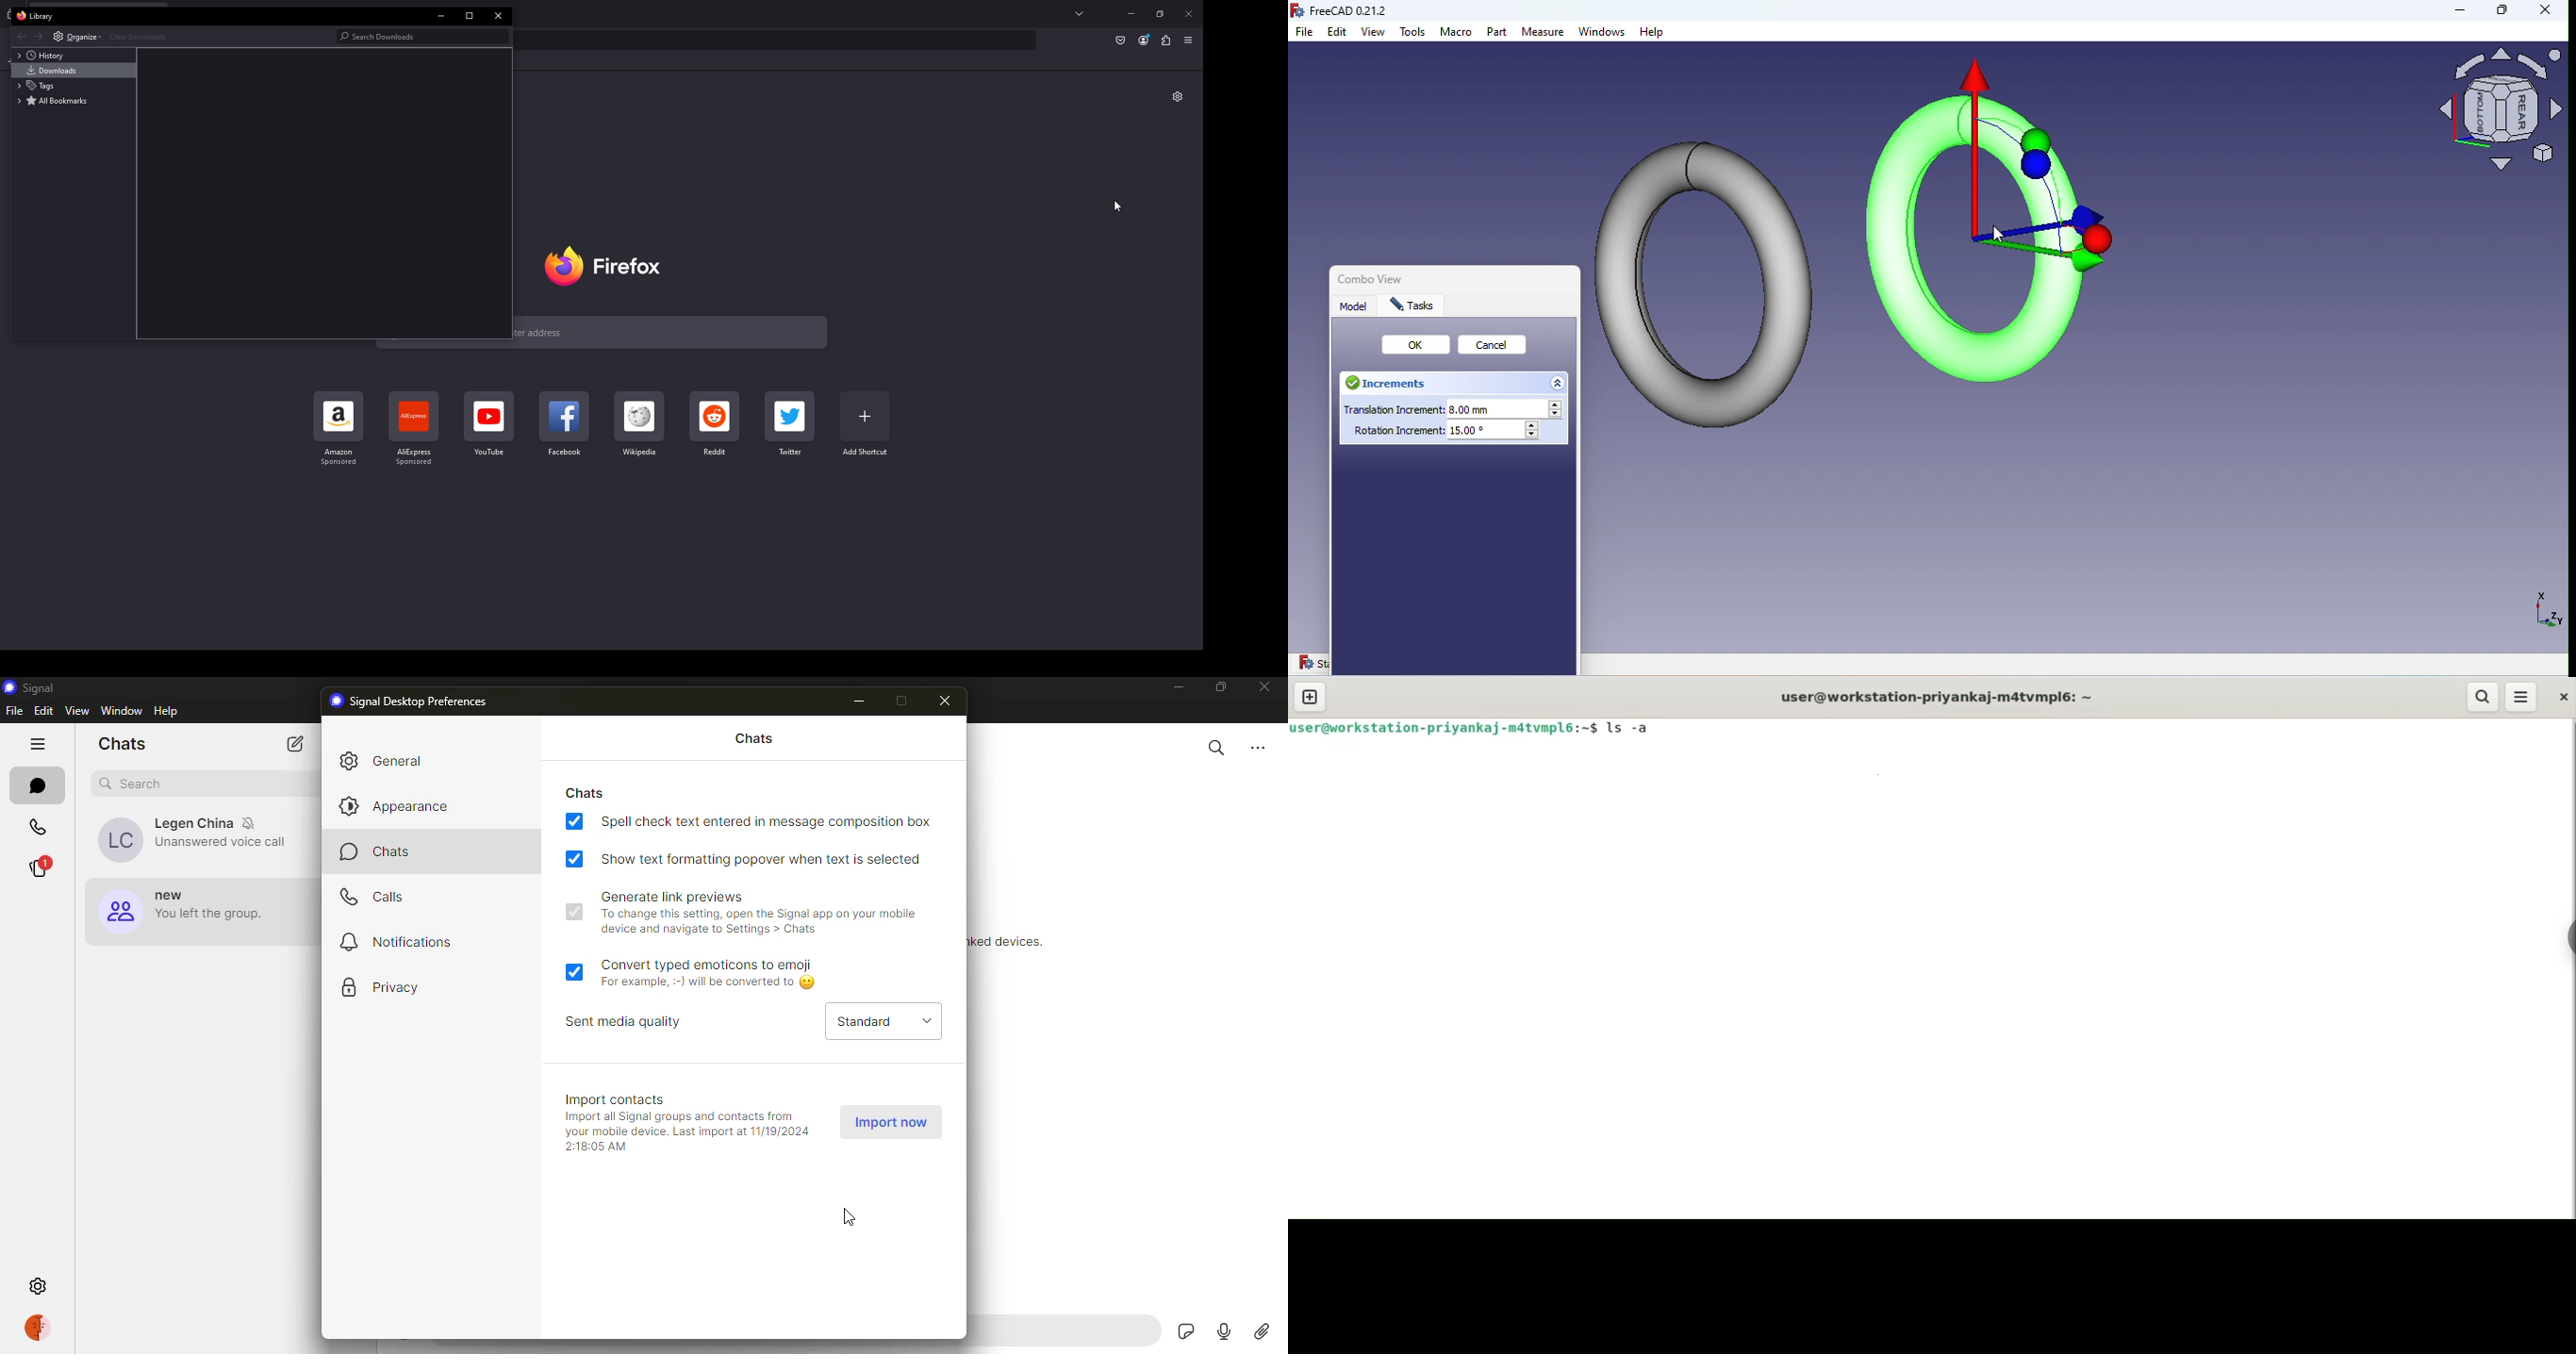  Describe the element at coordinates (40, 1326) in the screenshot. I see `profile` at that location.